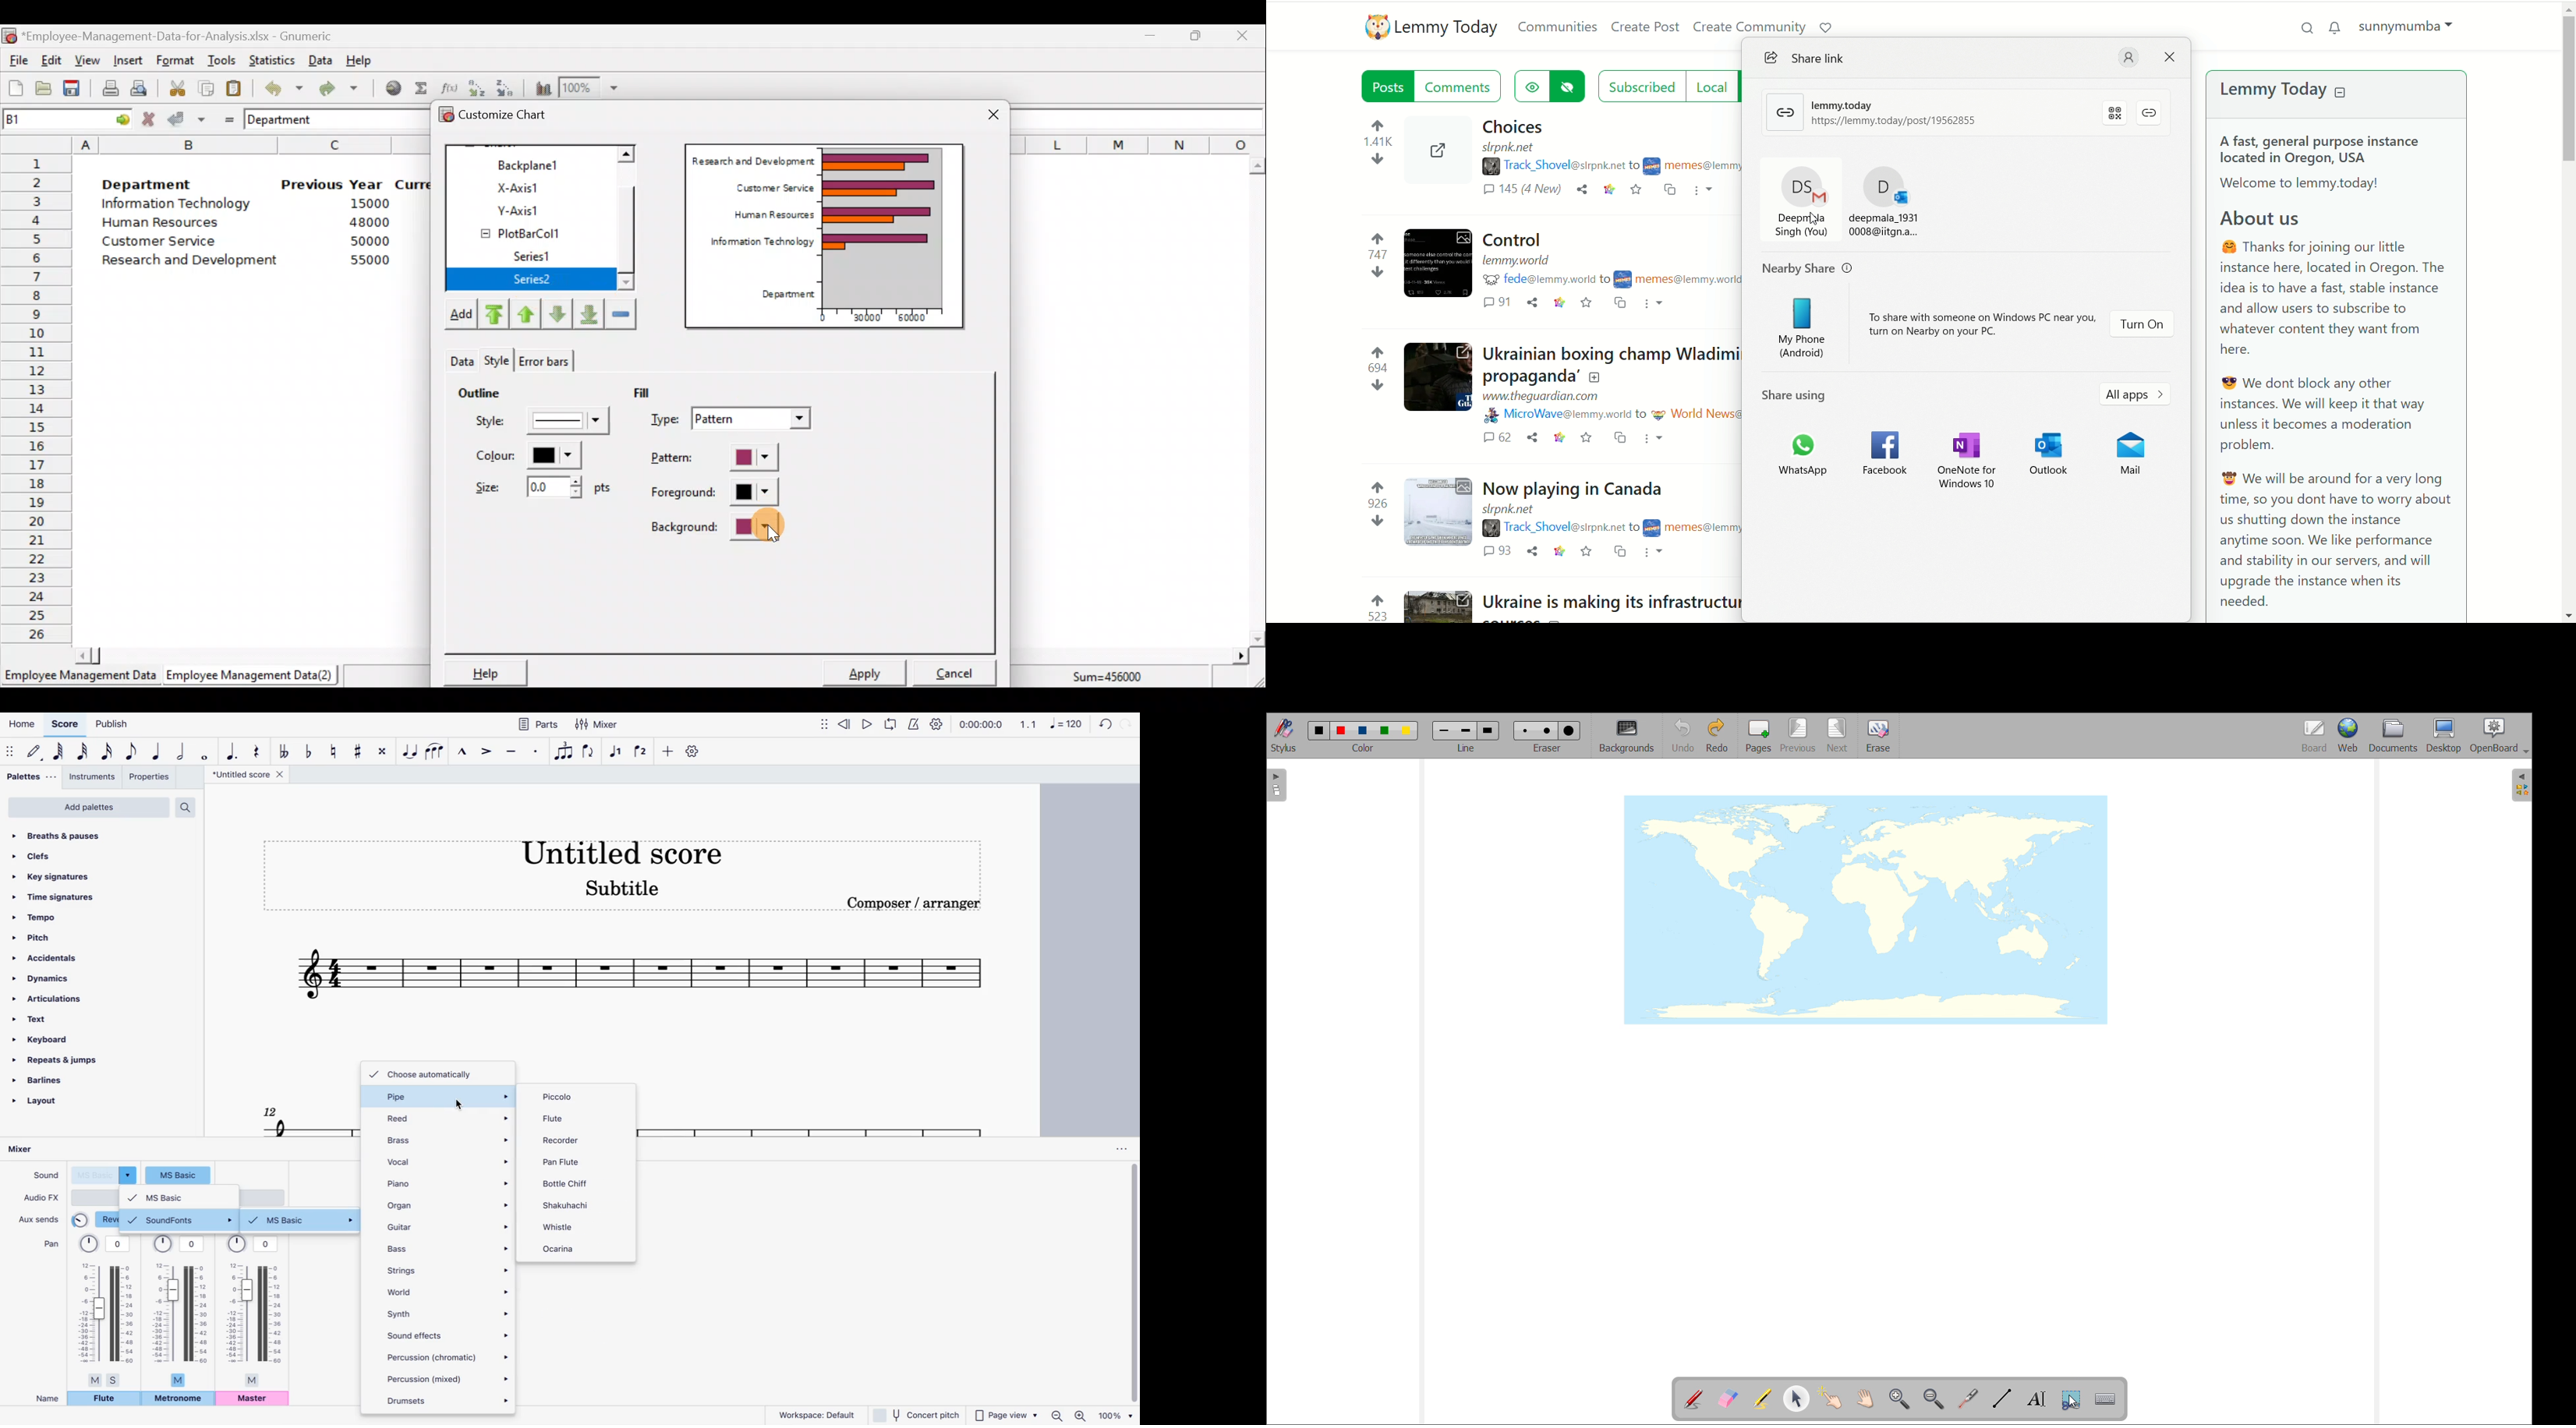 This screenshot has height=1428, width=2576. What do you see at coordinates (146, 181) in the screenshot?
I see `Department` at bounding box center [146, 181].